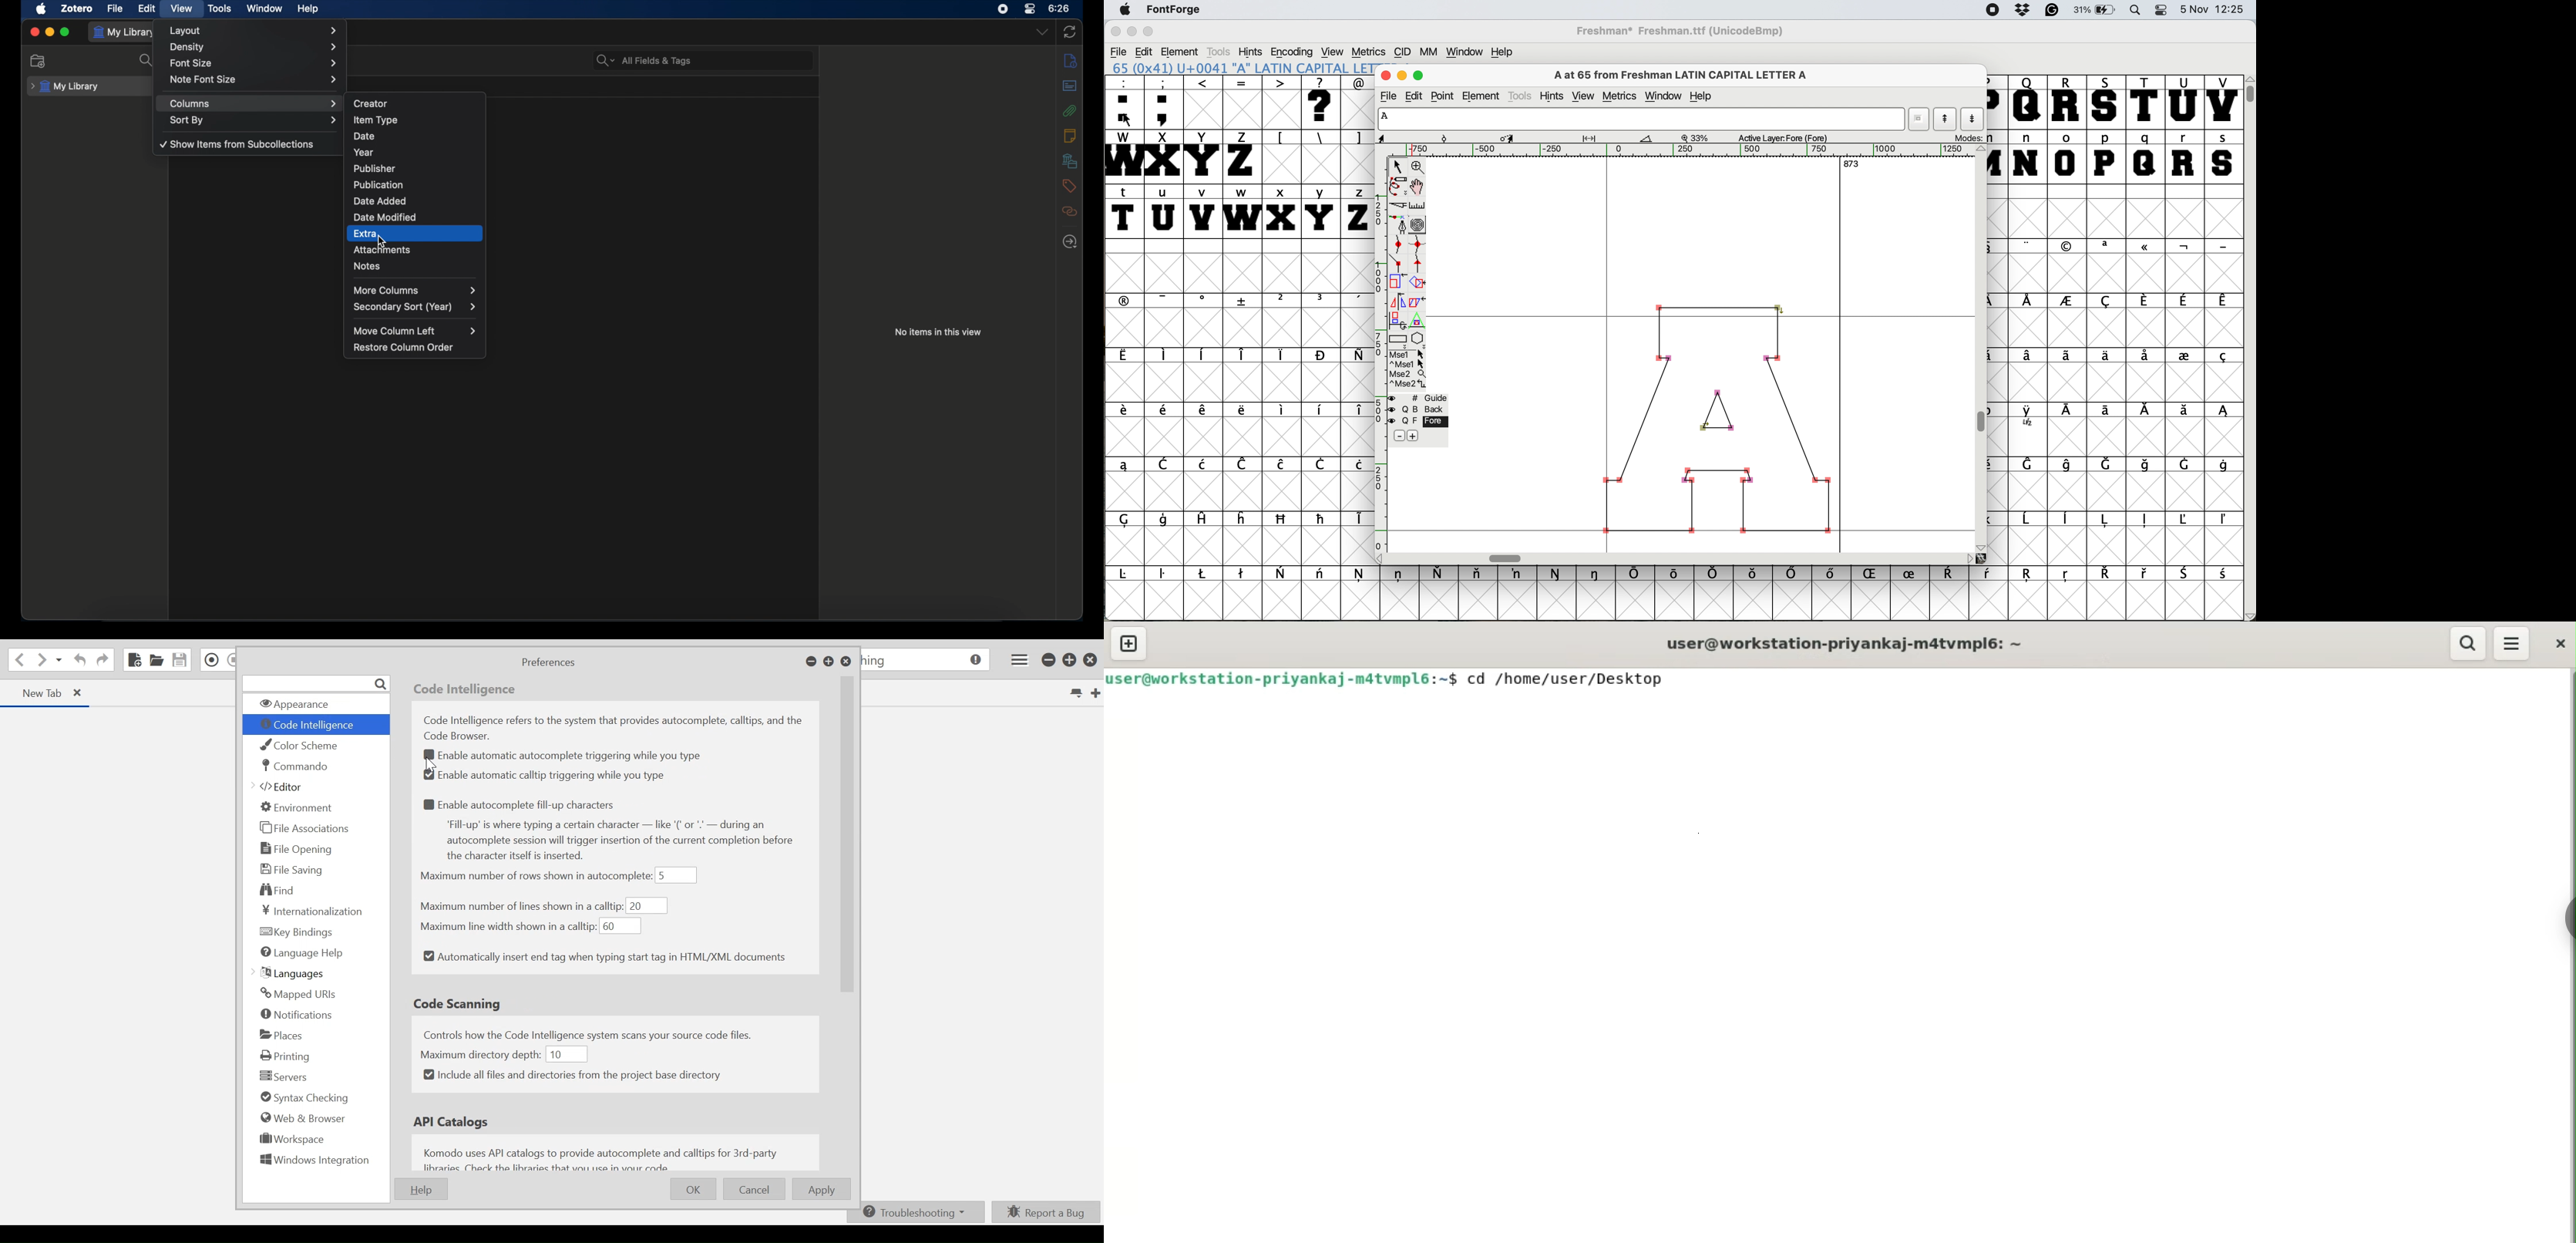  Describe the element at coordinates (1070, 161) in the screenshot. I see `libraries` at that location.